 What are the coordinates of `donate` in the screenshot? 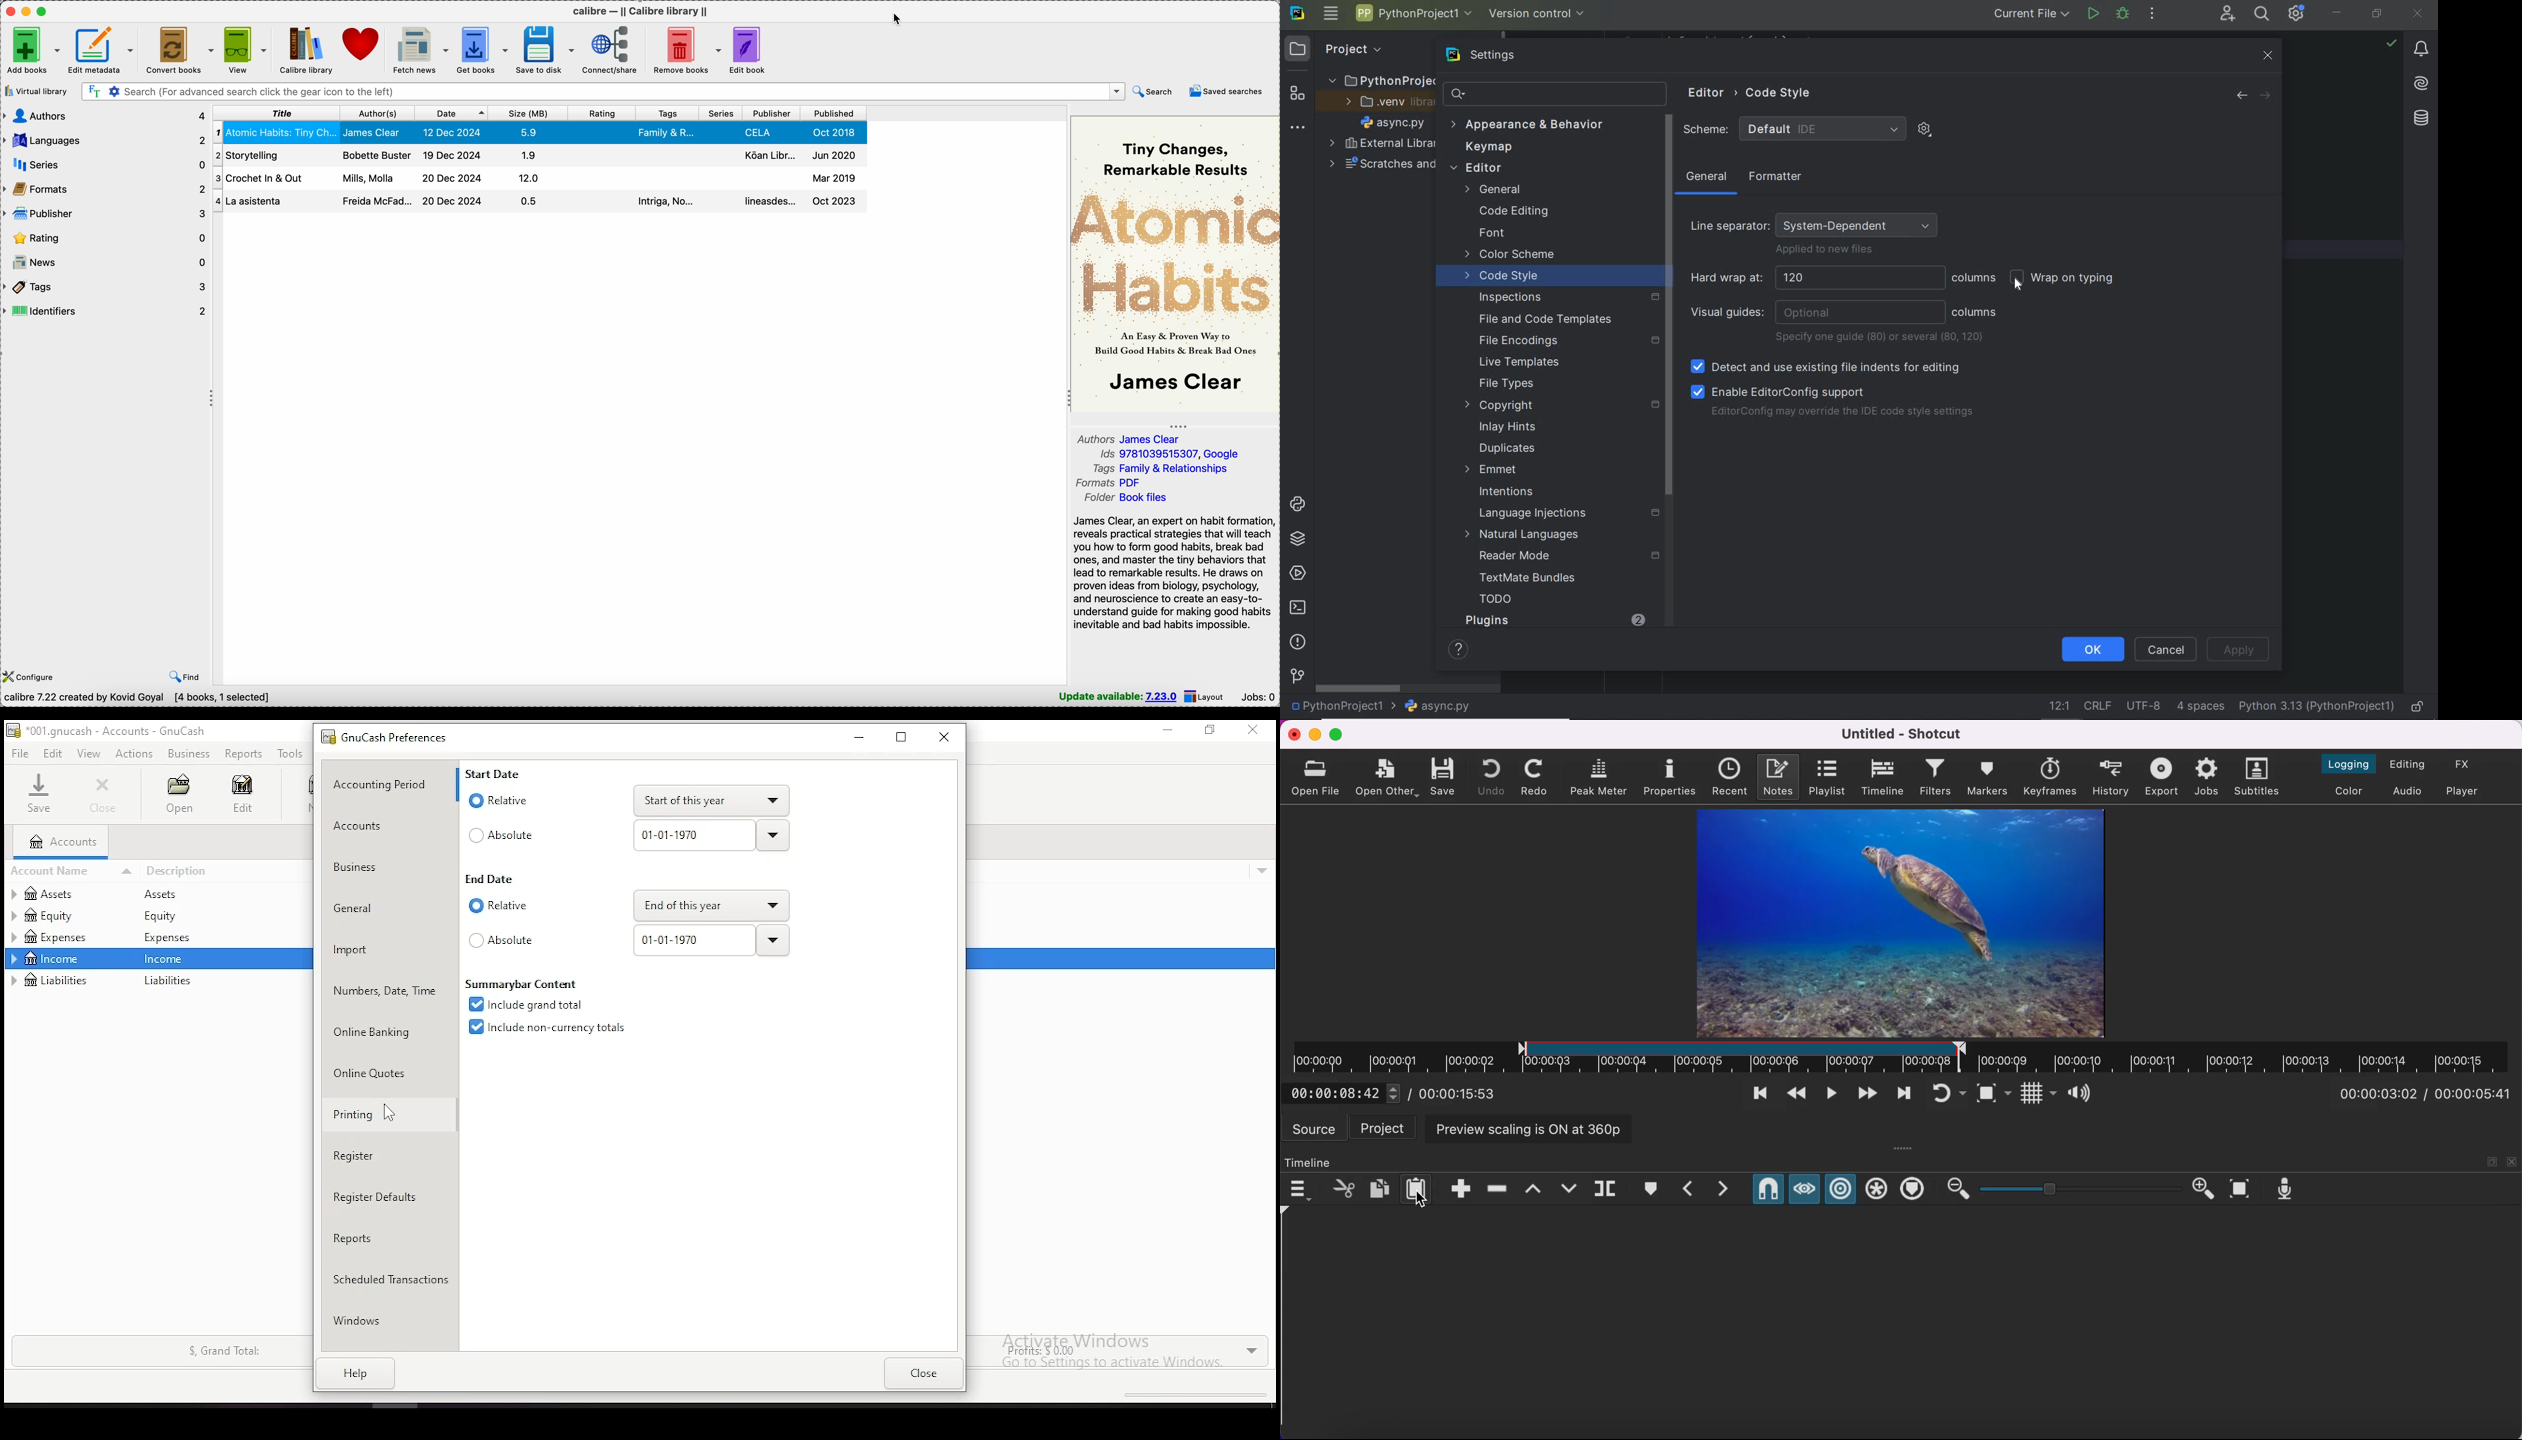 It's located at (362, 45).